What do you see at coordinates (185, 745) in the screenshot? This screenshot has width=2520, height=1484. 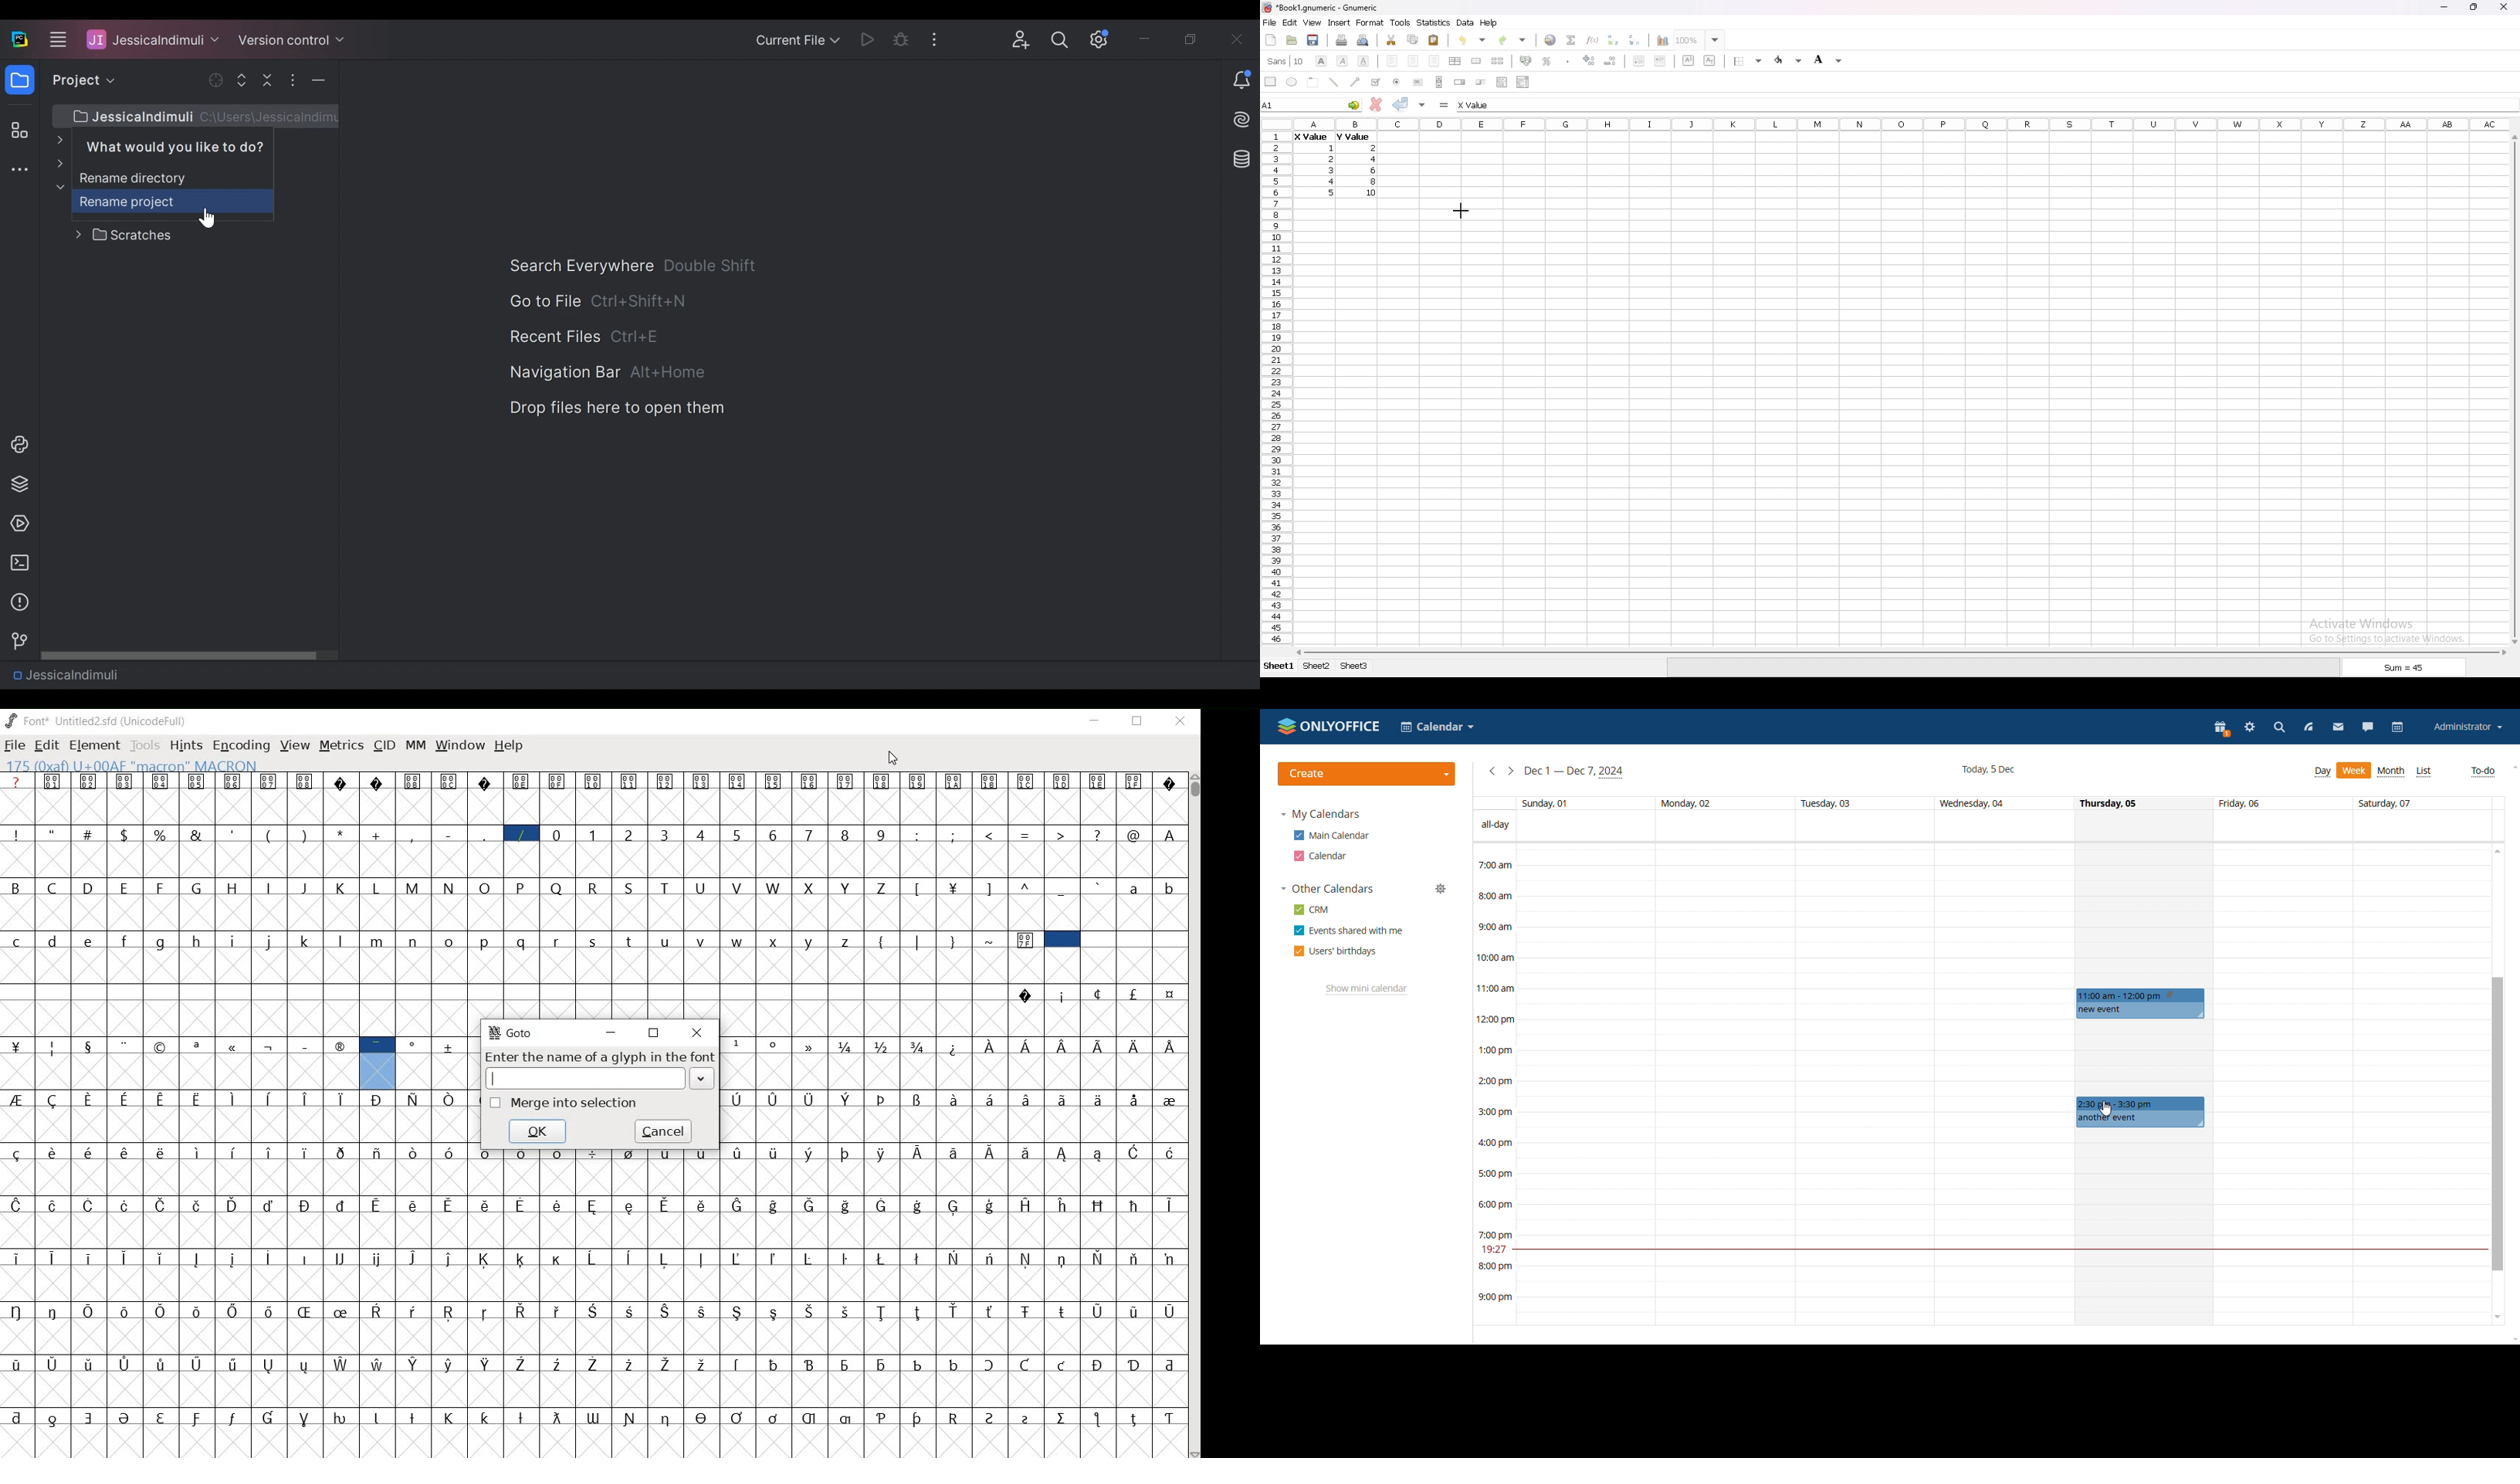 I see `HINTS` at bounding box center [185, 745].